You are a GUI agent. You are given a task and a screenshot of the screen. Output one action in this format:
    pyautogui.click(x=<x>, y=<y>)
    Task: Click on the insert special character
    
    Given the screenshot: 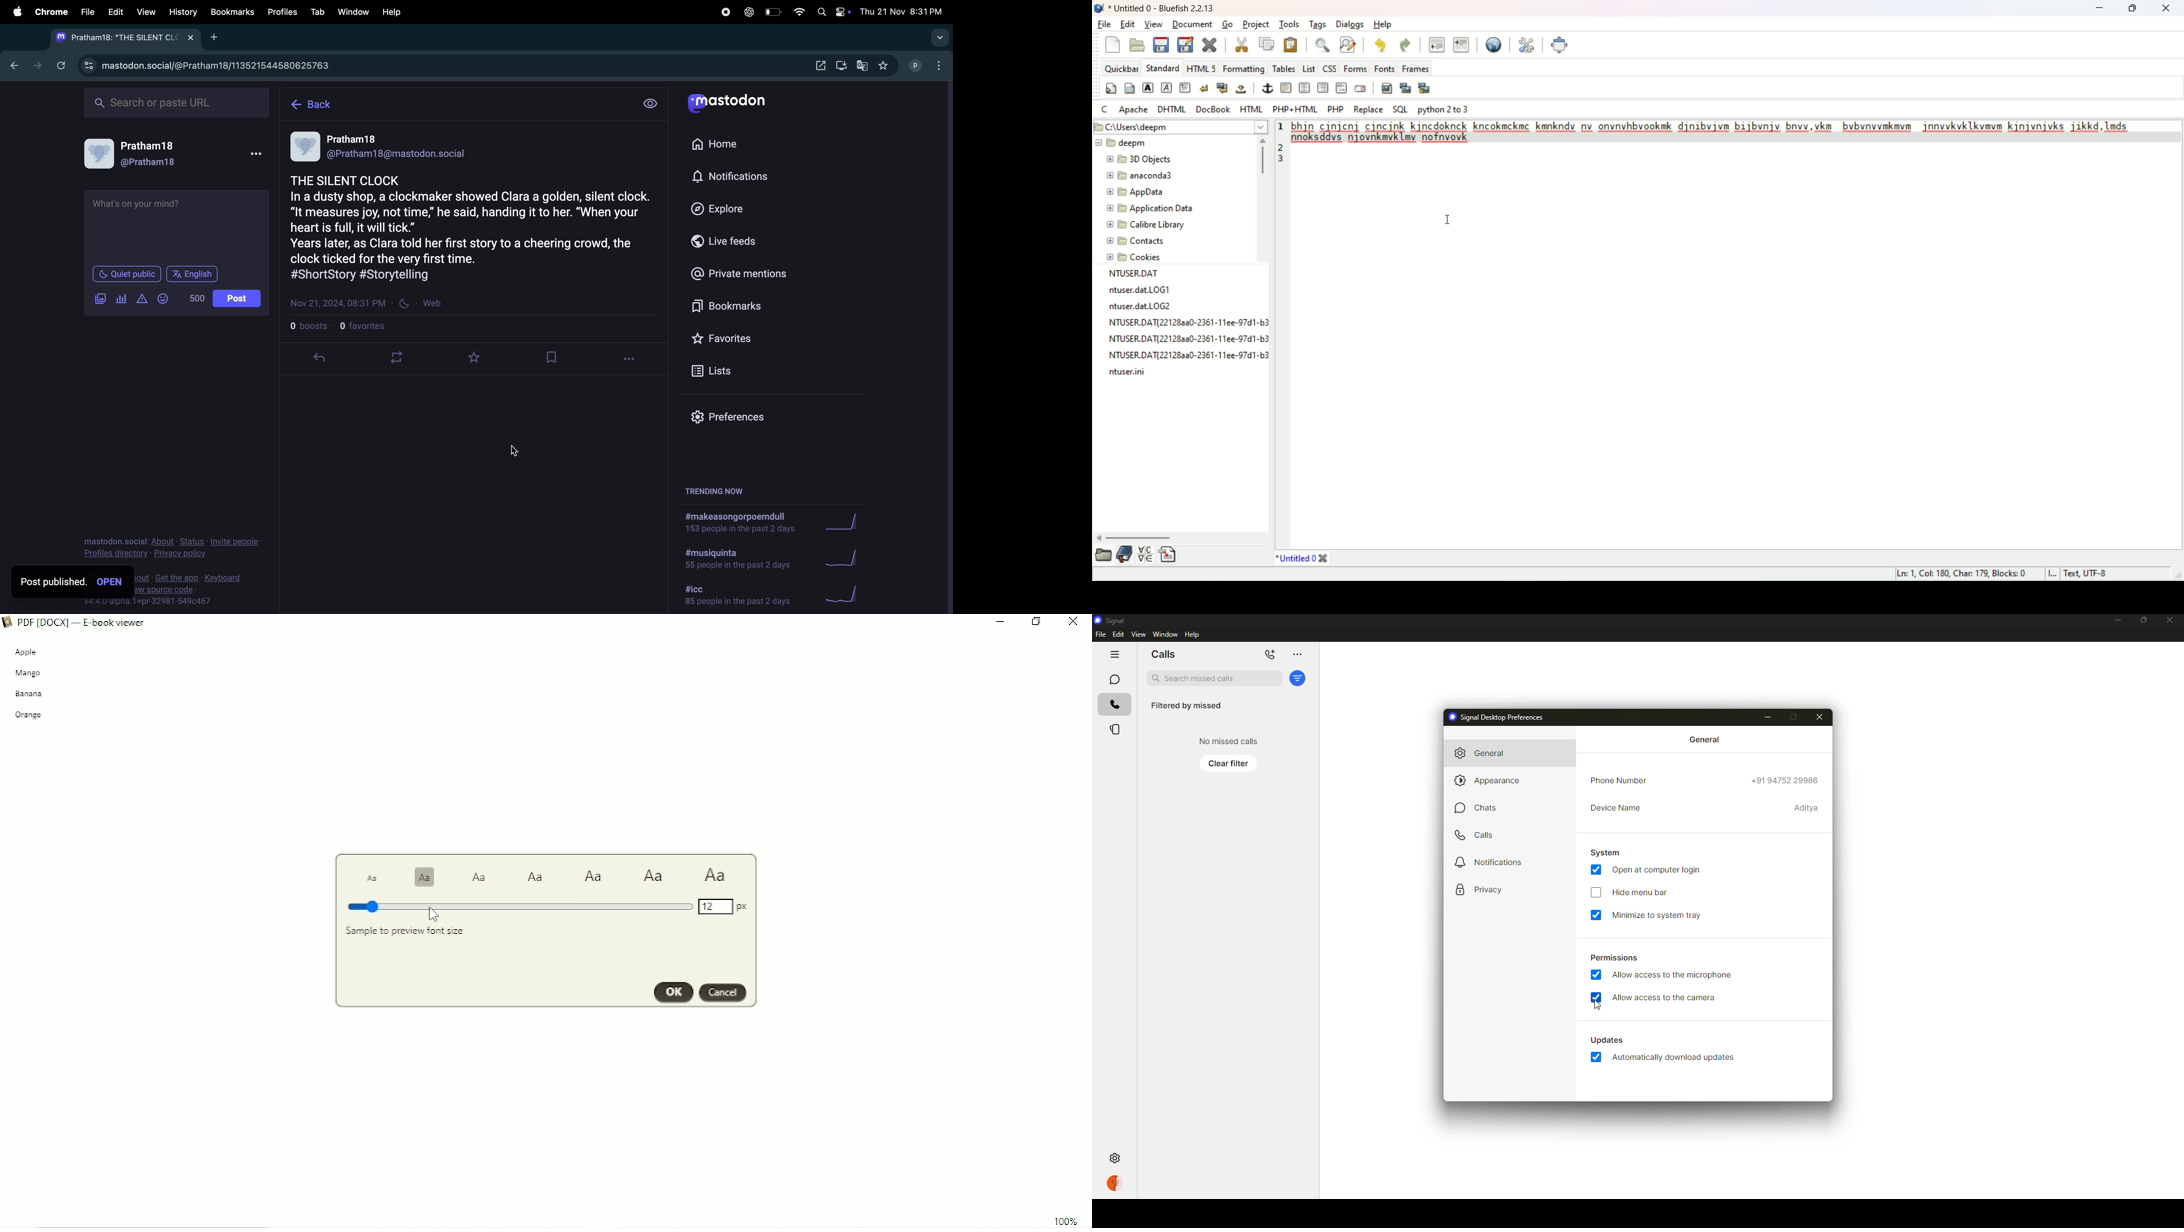 What is the action you would take?
    pyautogui.click(x=1145, y=555)
    